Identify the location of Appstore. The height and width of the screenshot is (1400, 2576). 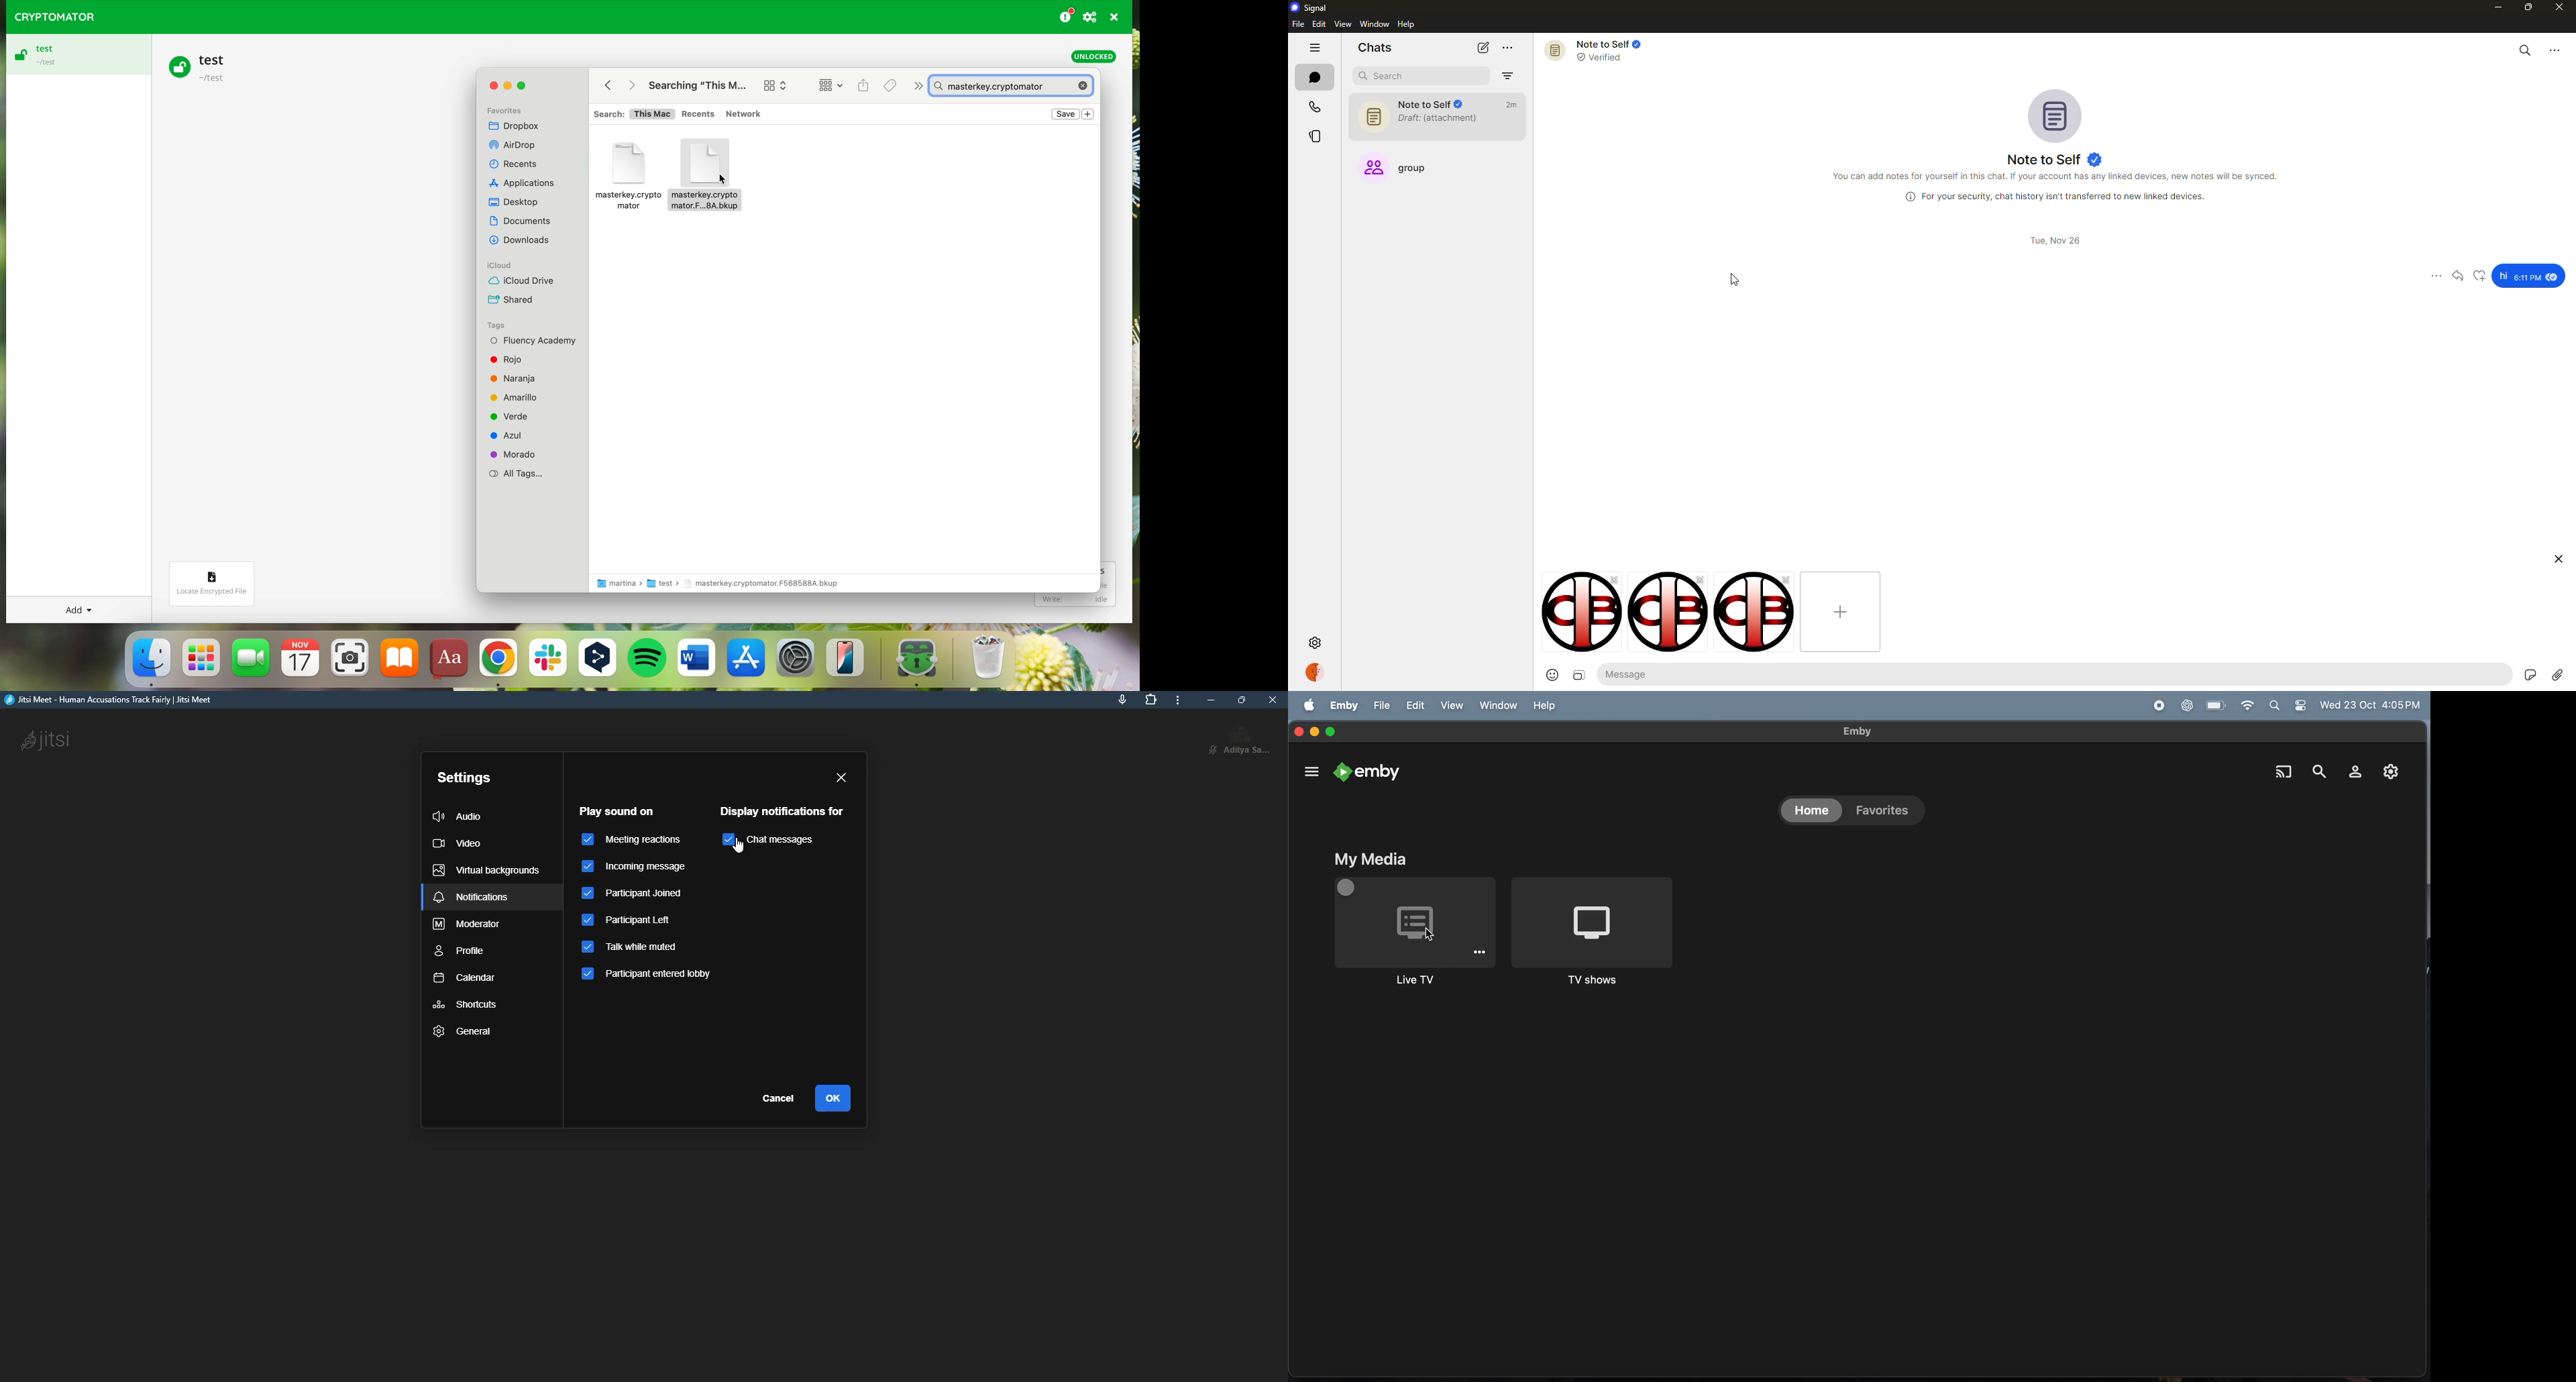
(748, 661).